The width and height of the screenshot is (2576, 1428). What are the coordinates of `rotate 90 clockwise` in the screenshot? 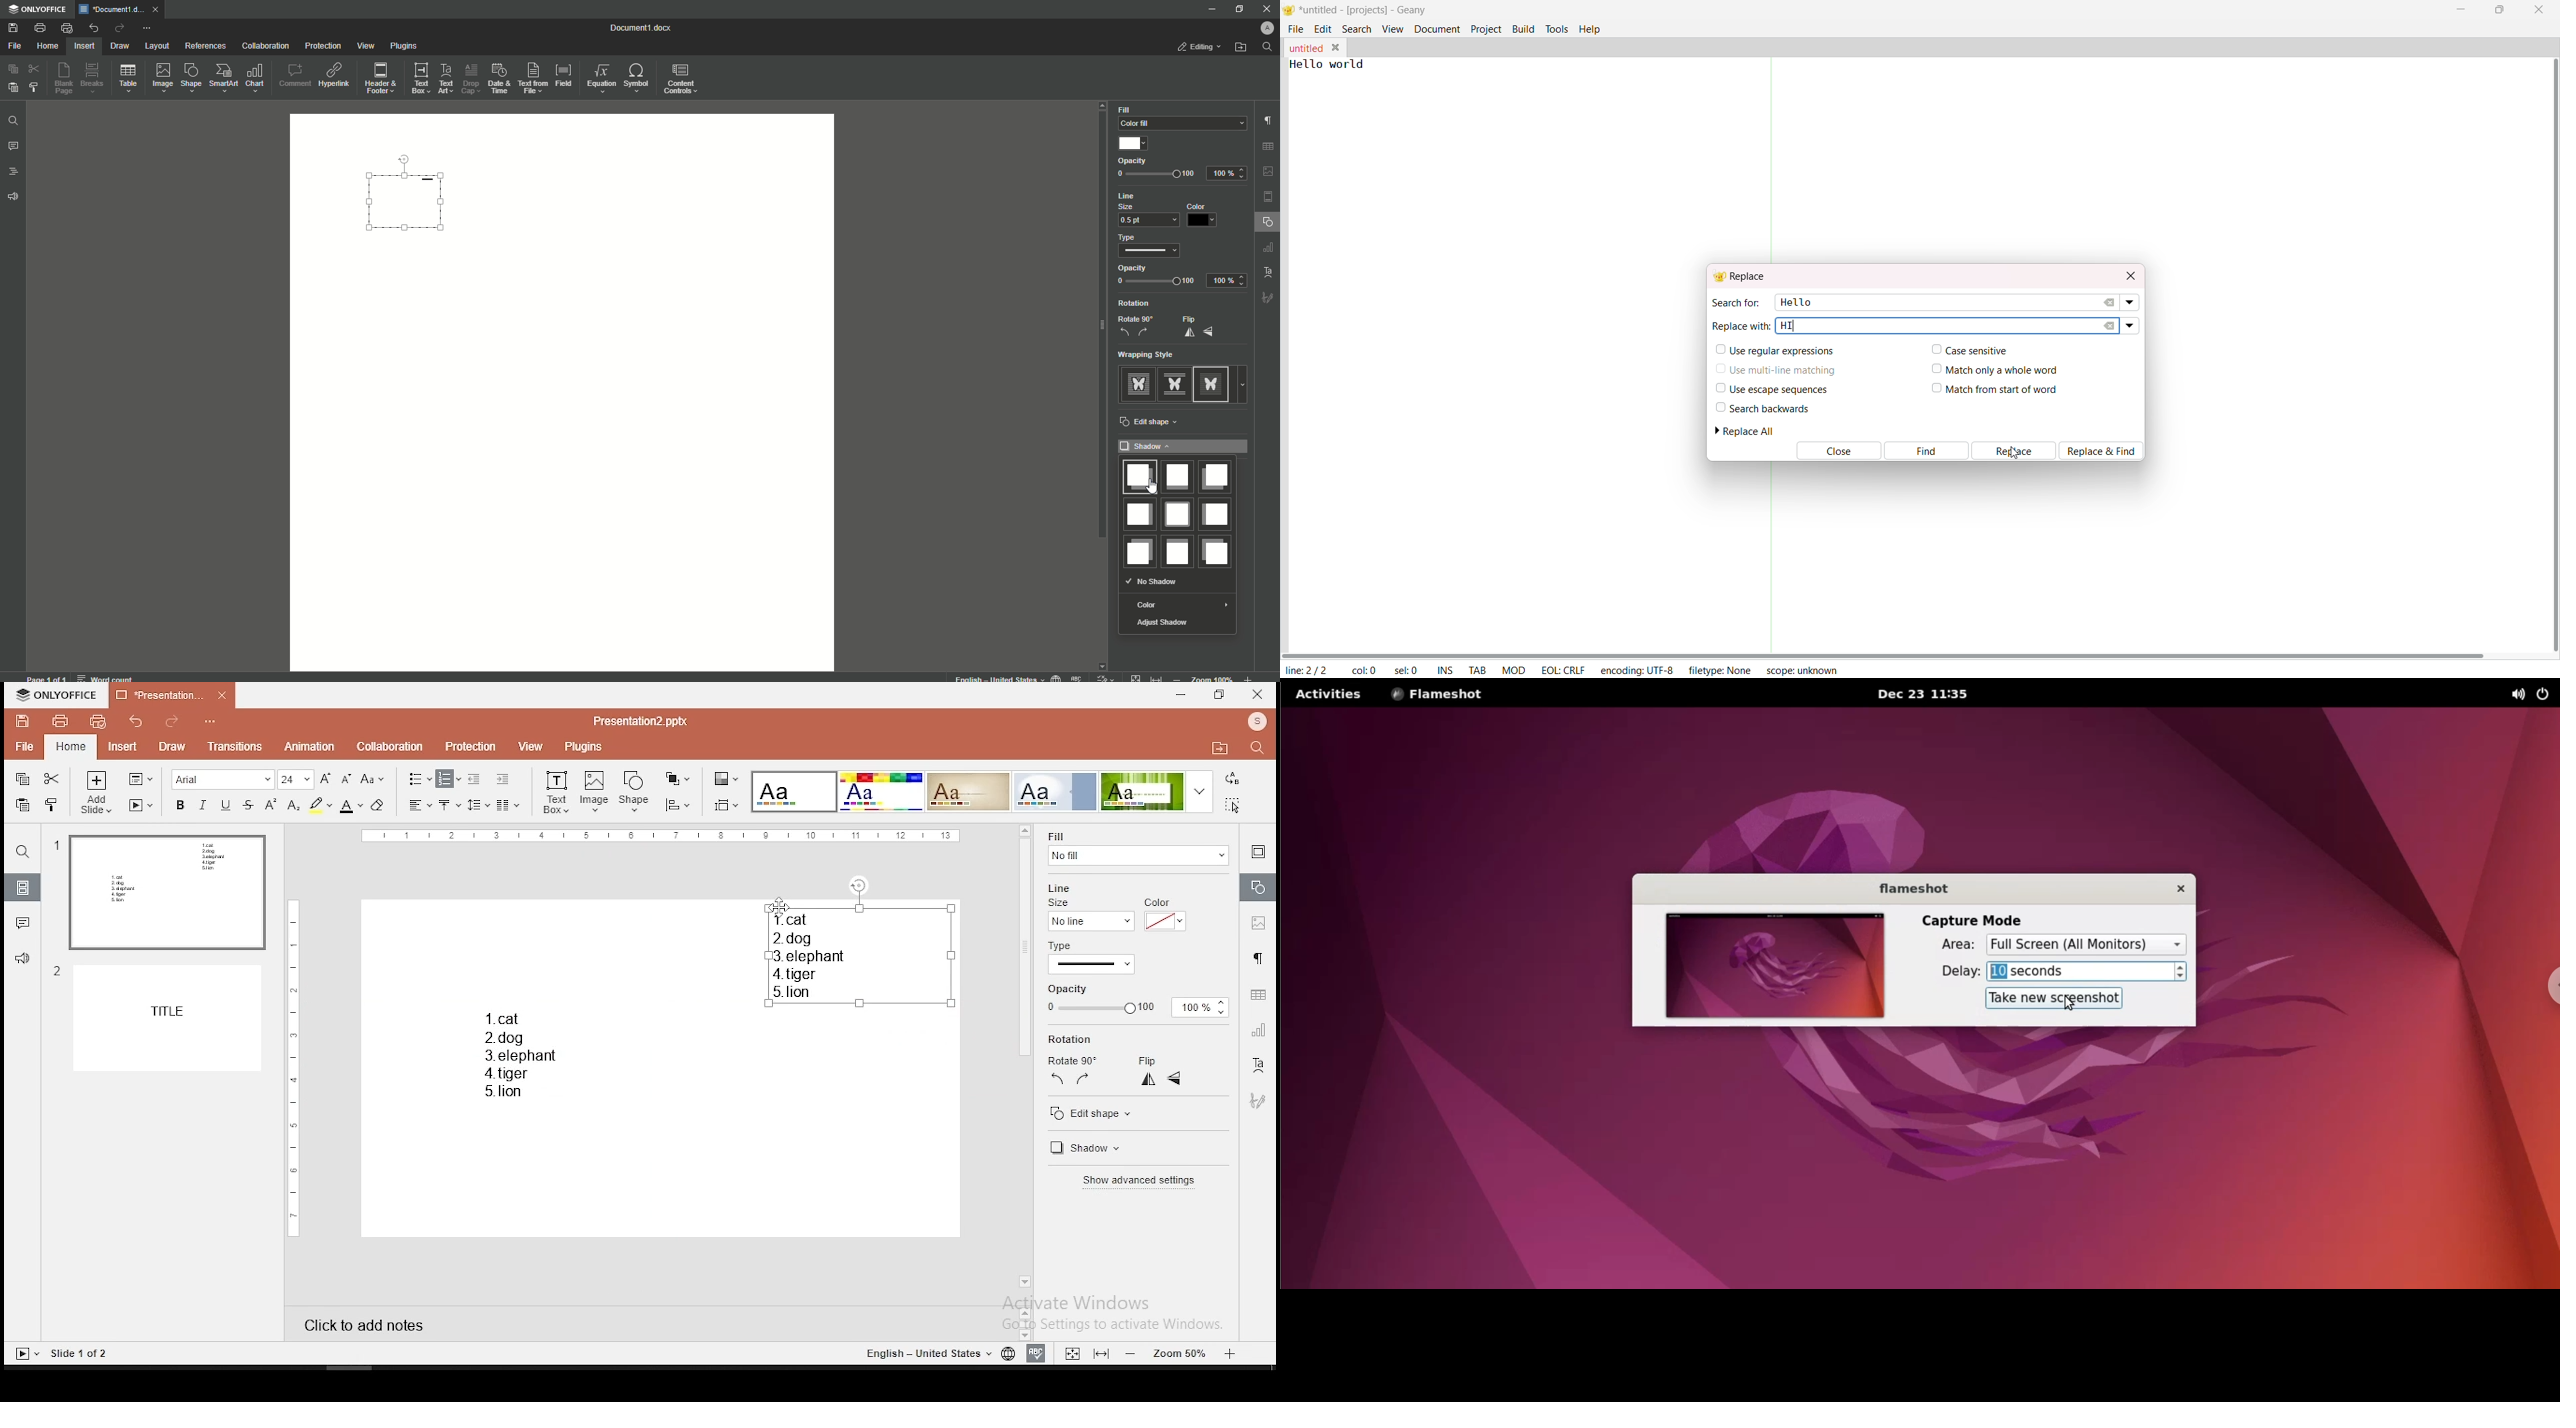 It's located at (1082, 1079).